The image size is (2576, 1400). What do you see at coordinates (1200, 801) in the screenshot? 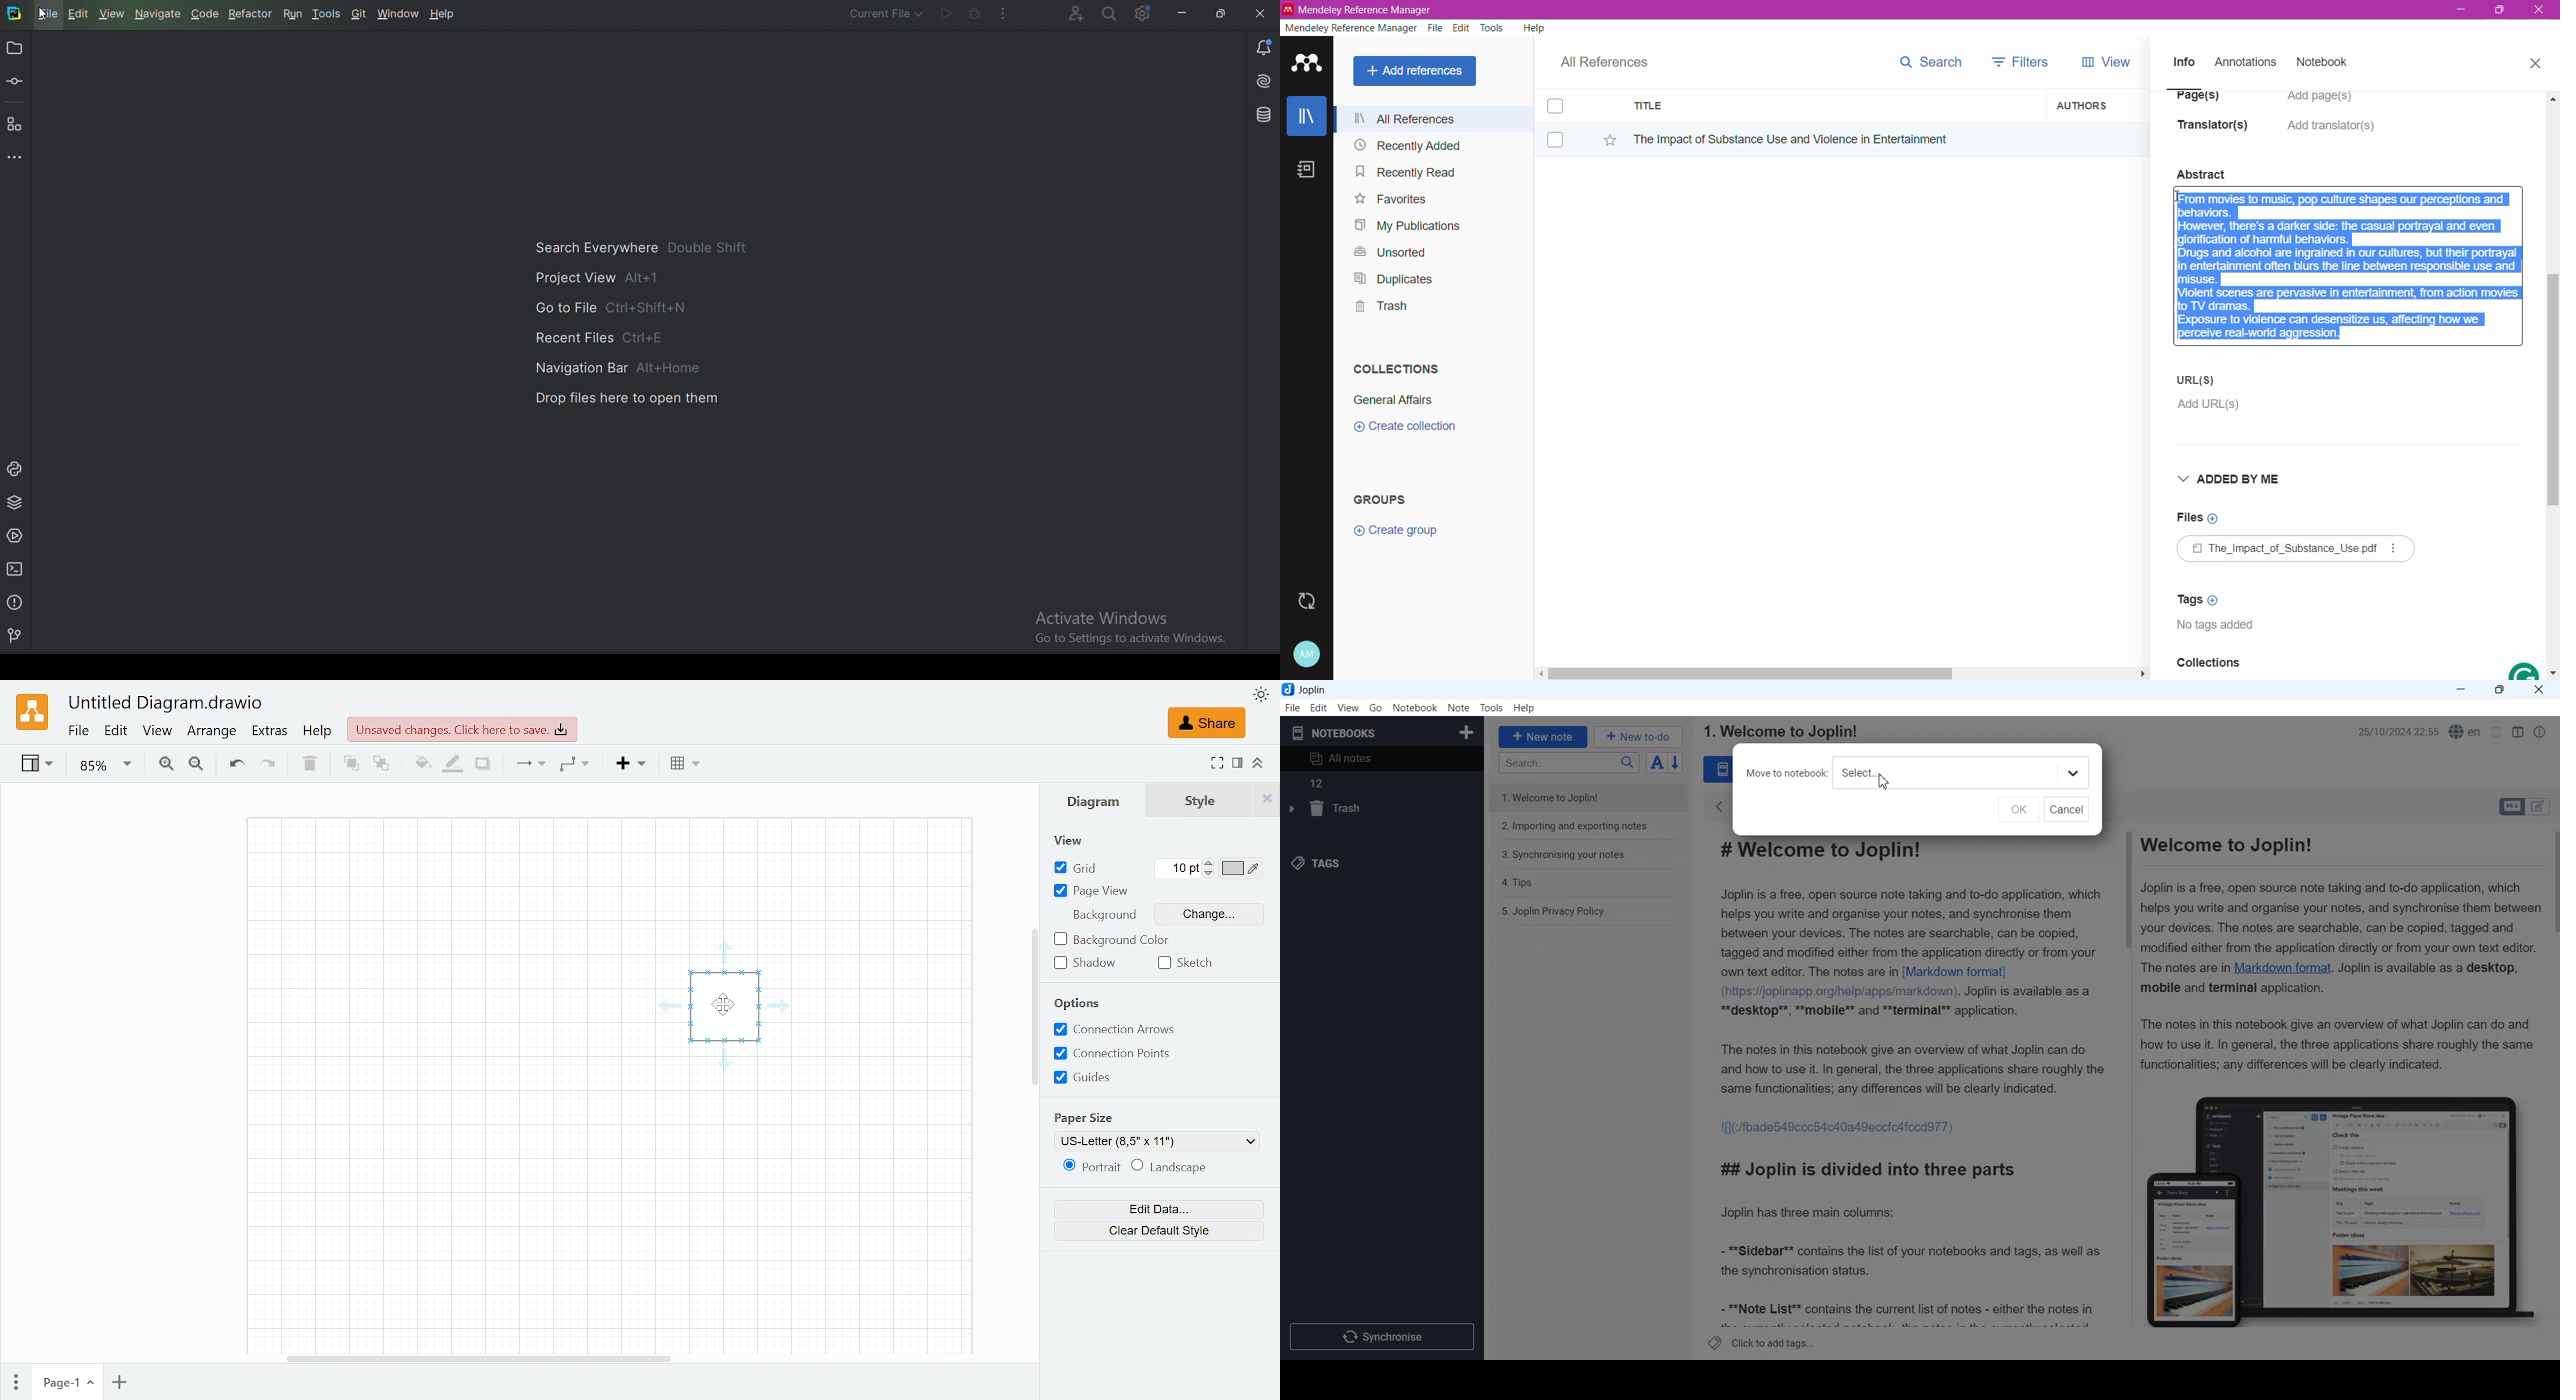
I see `Style` at bounding box center [1200, 801].